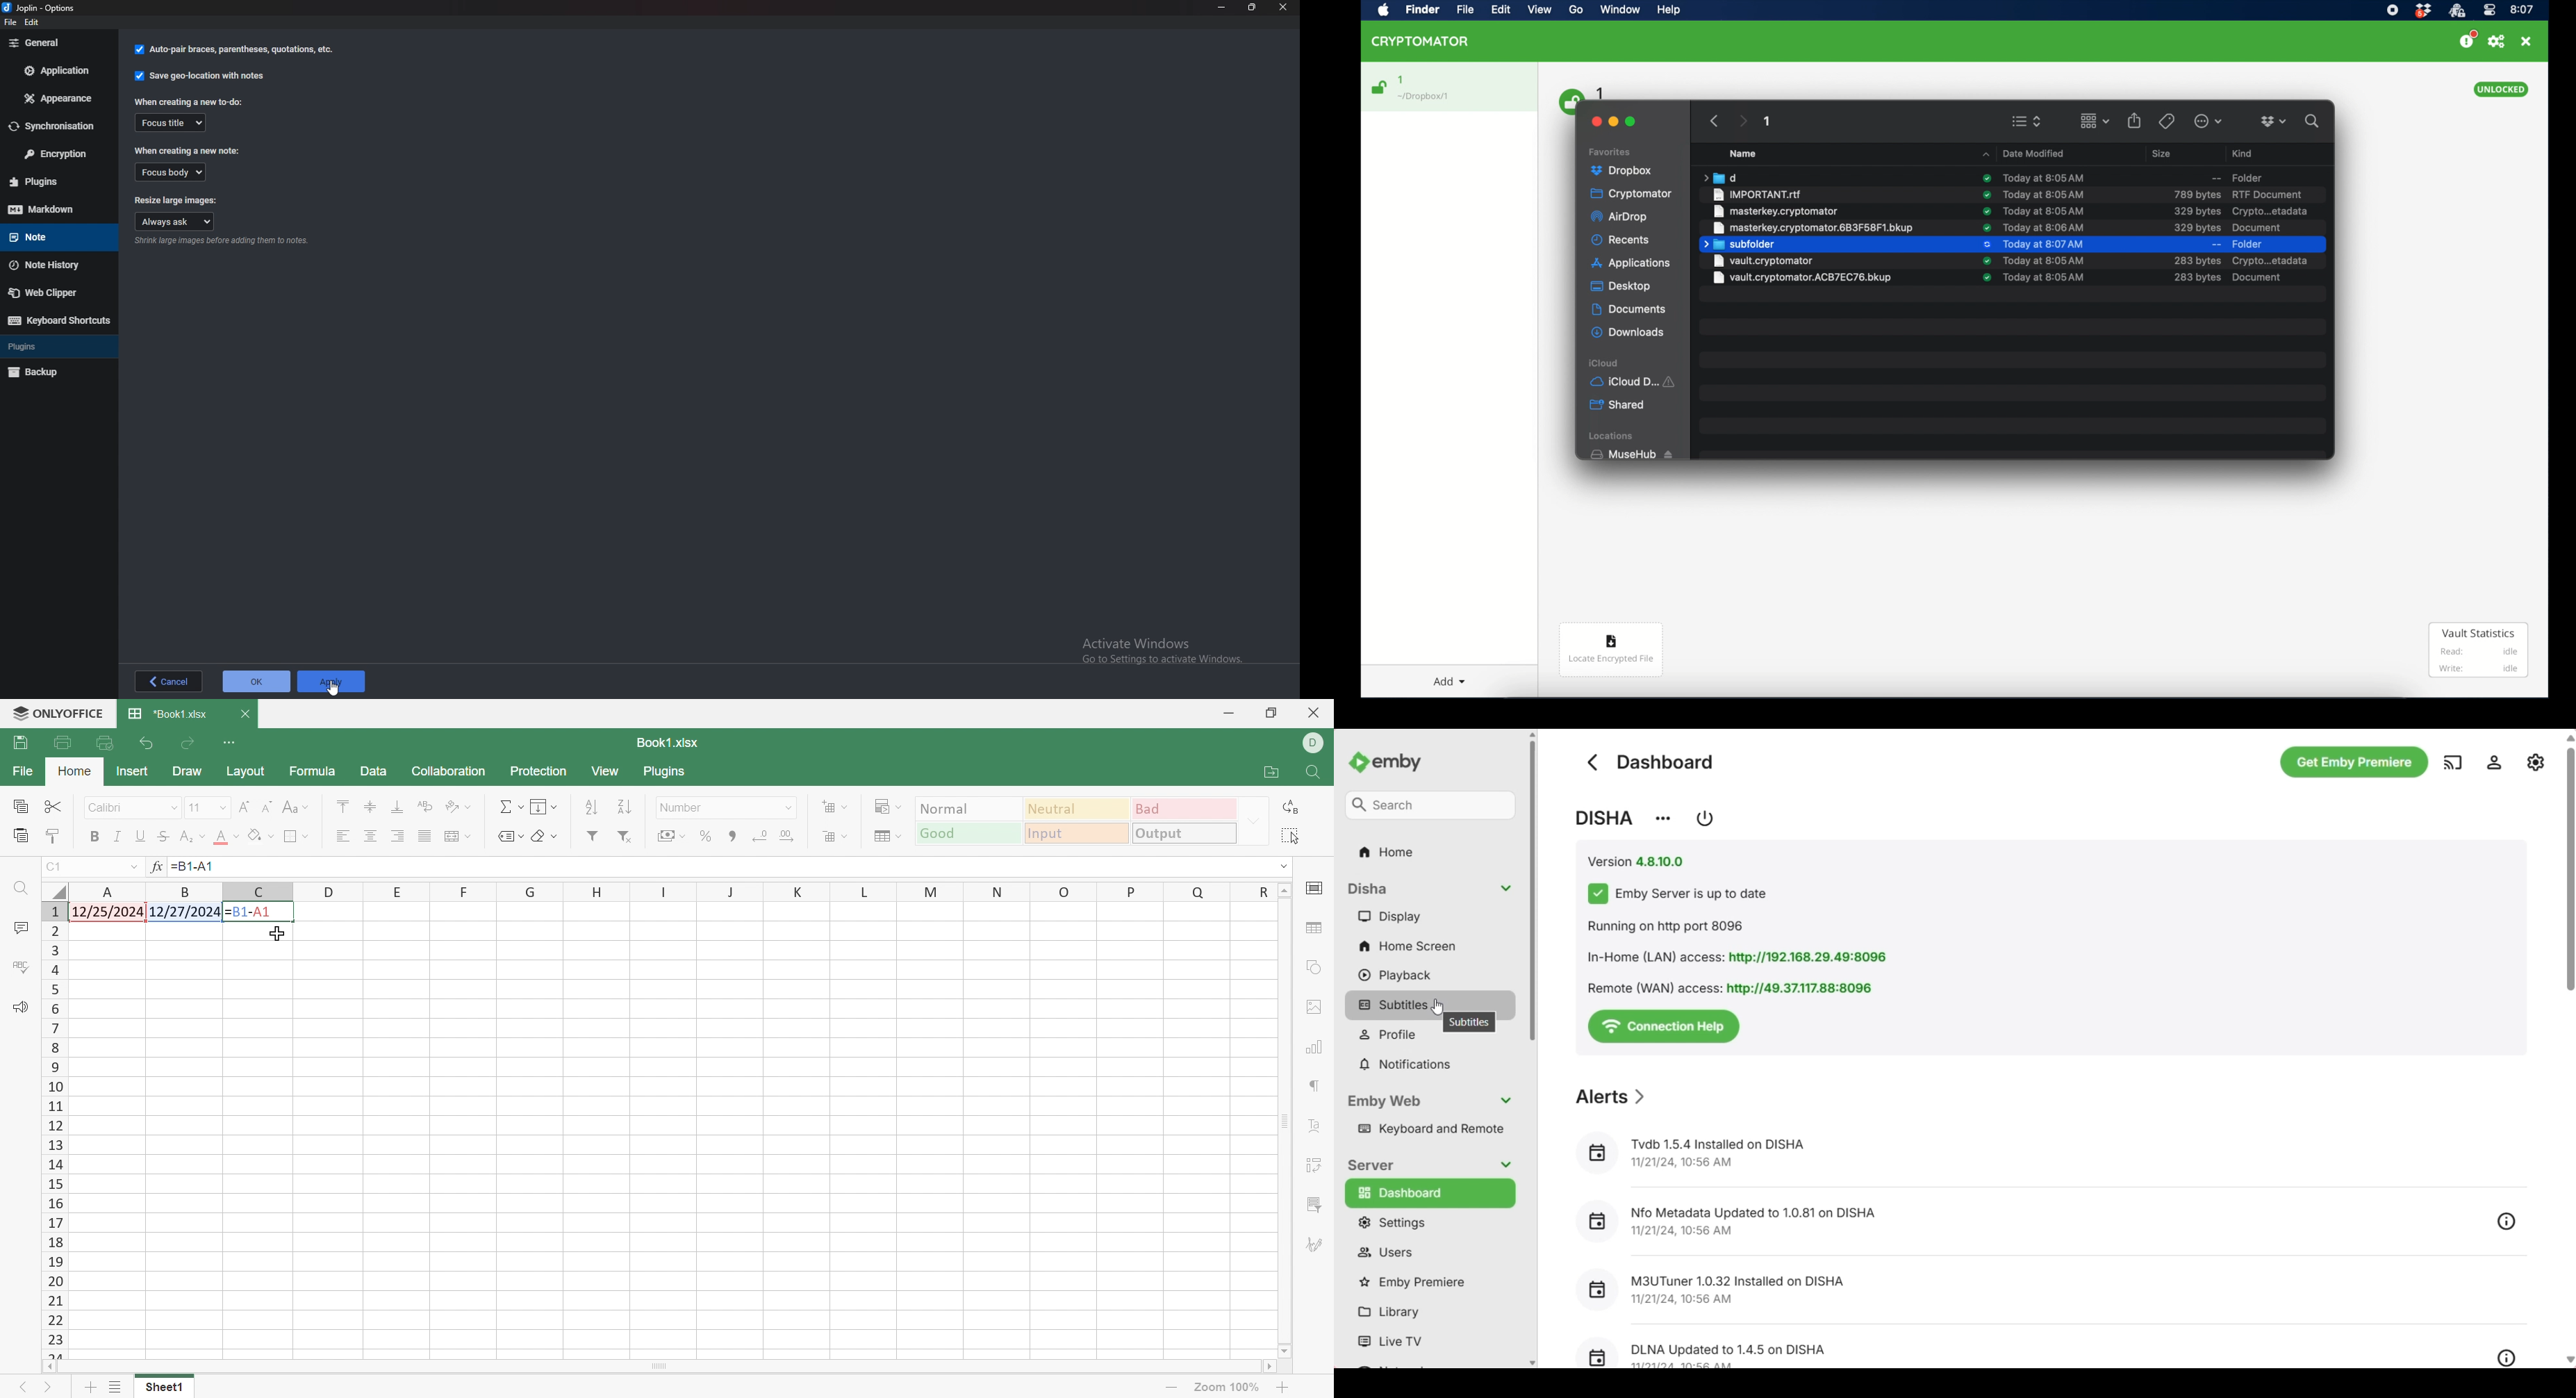  Describe the element at coordinates (199, 76) in the screenshot. I see `Save geo location with notes` at that location.